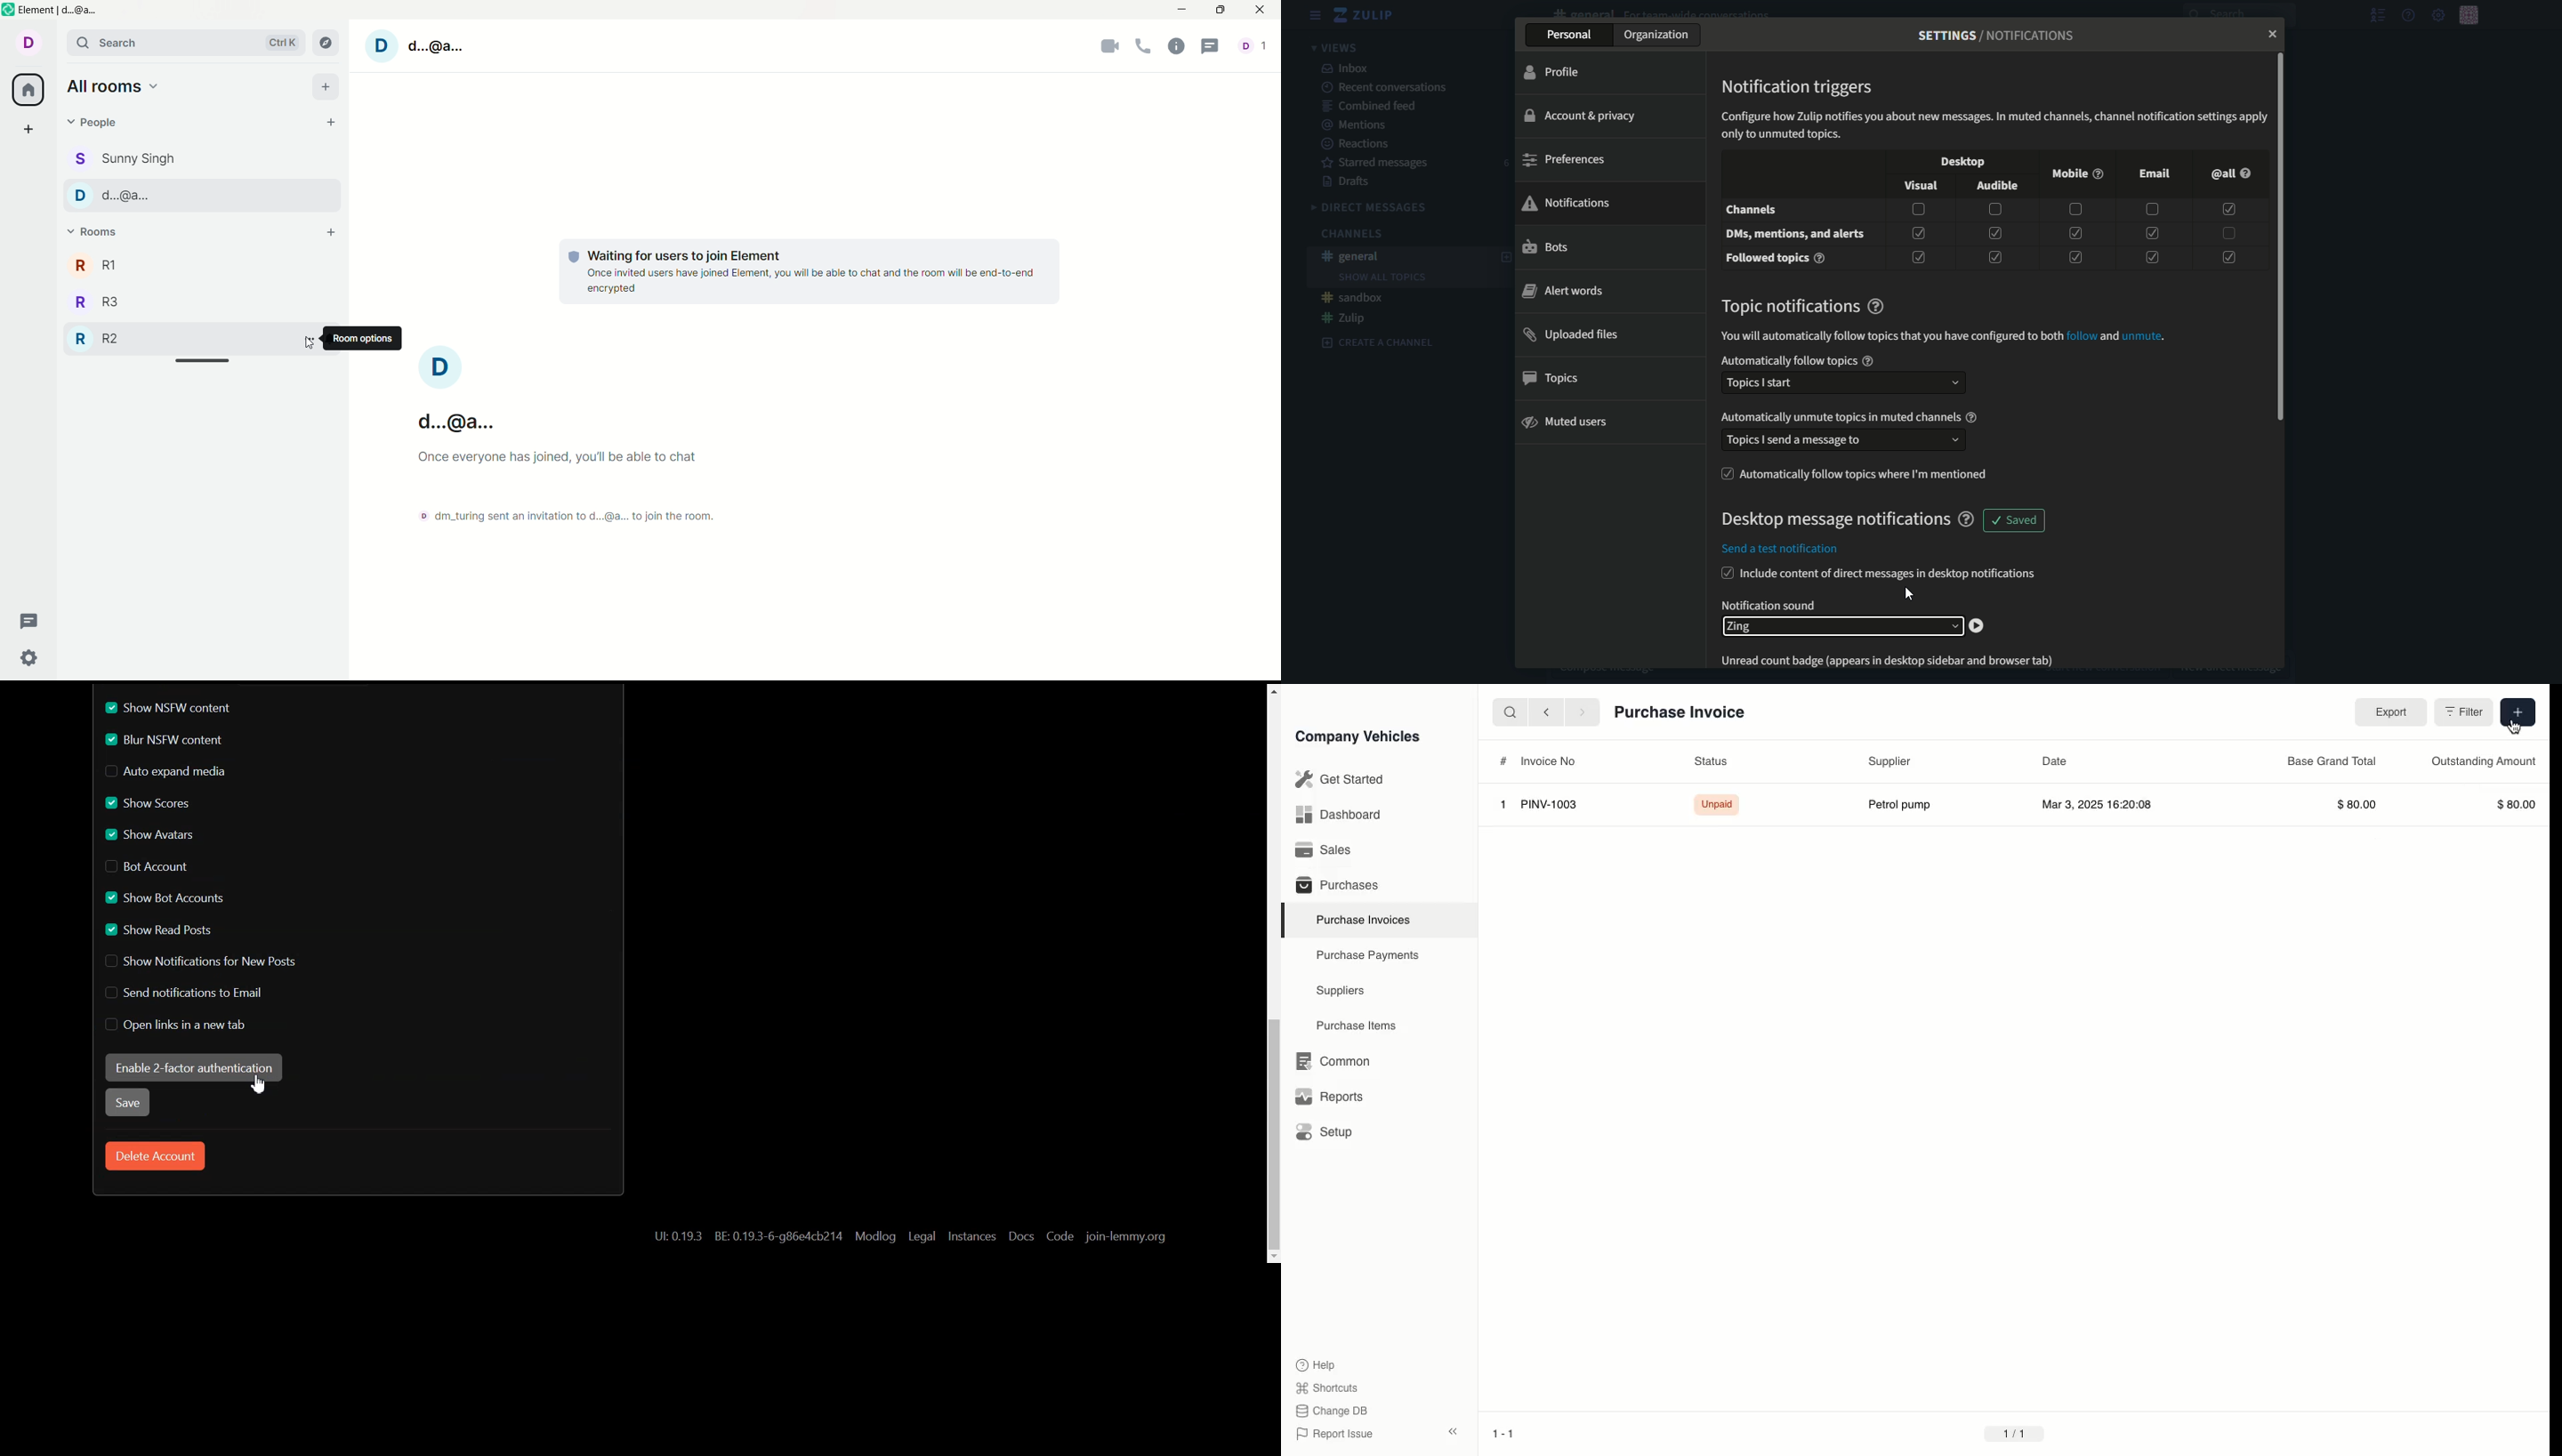  What do you see at coordinates (1890, 575) in the screenshot?
I see `text` at bounding box center [1890, 575].